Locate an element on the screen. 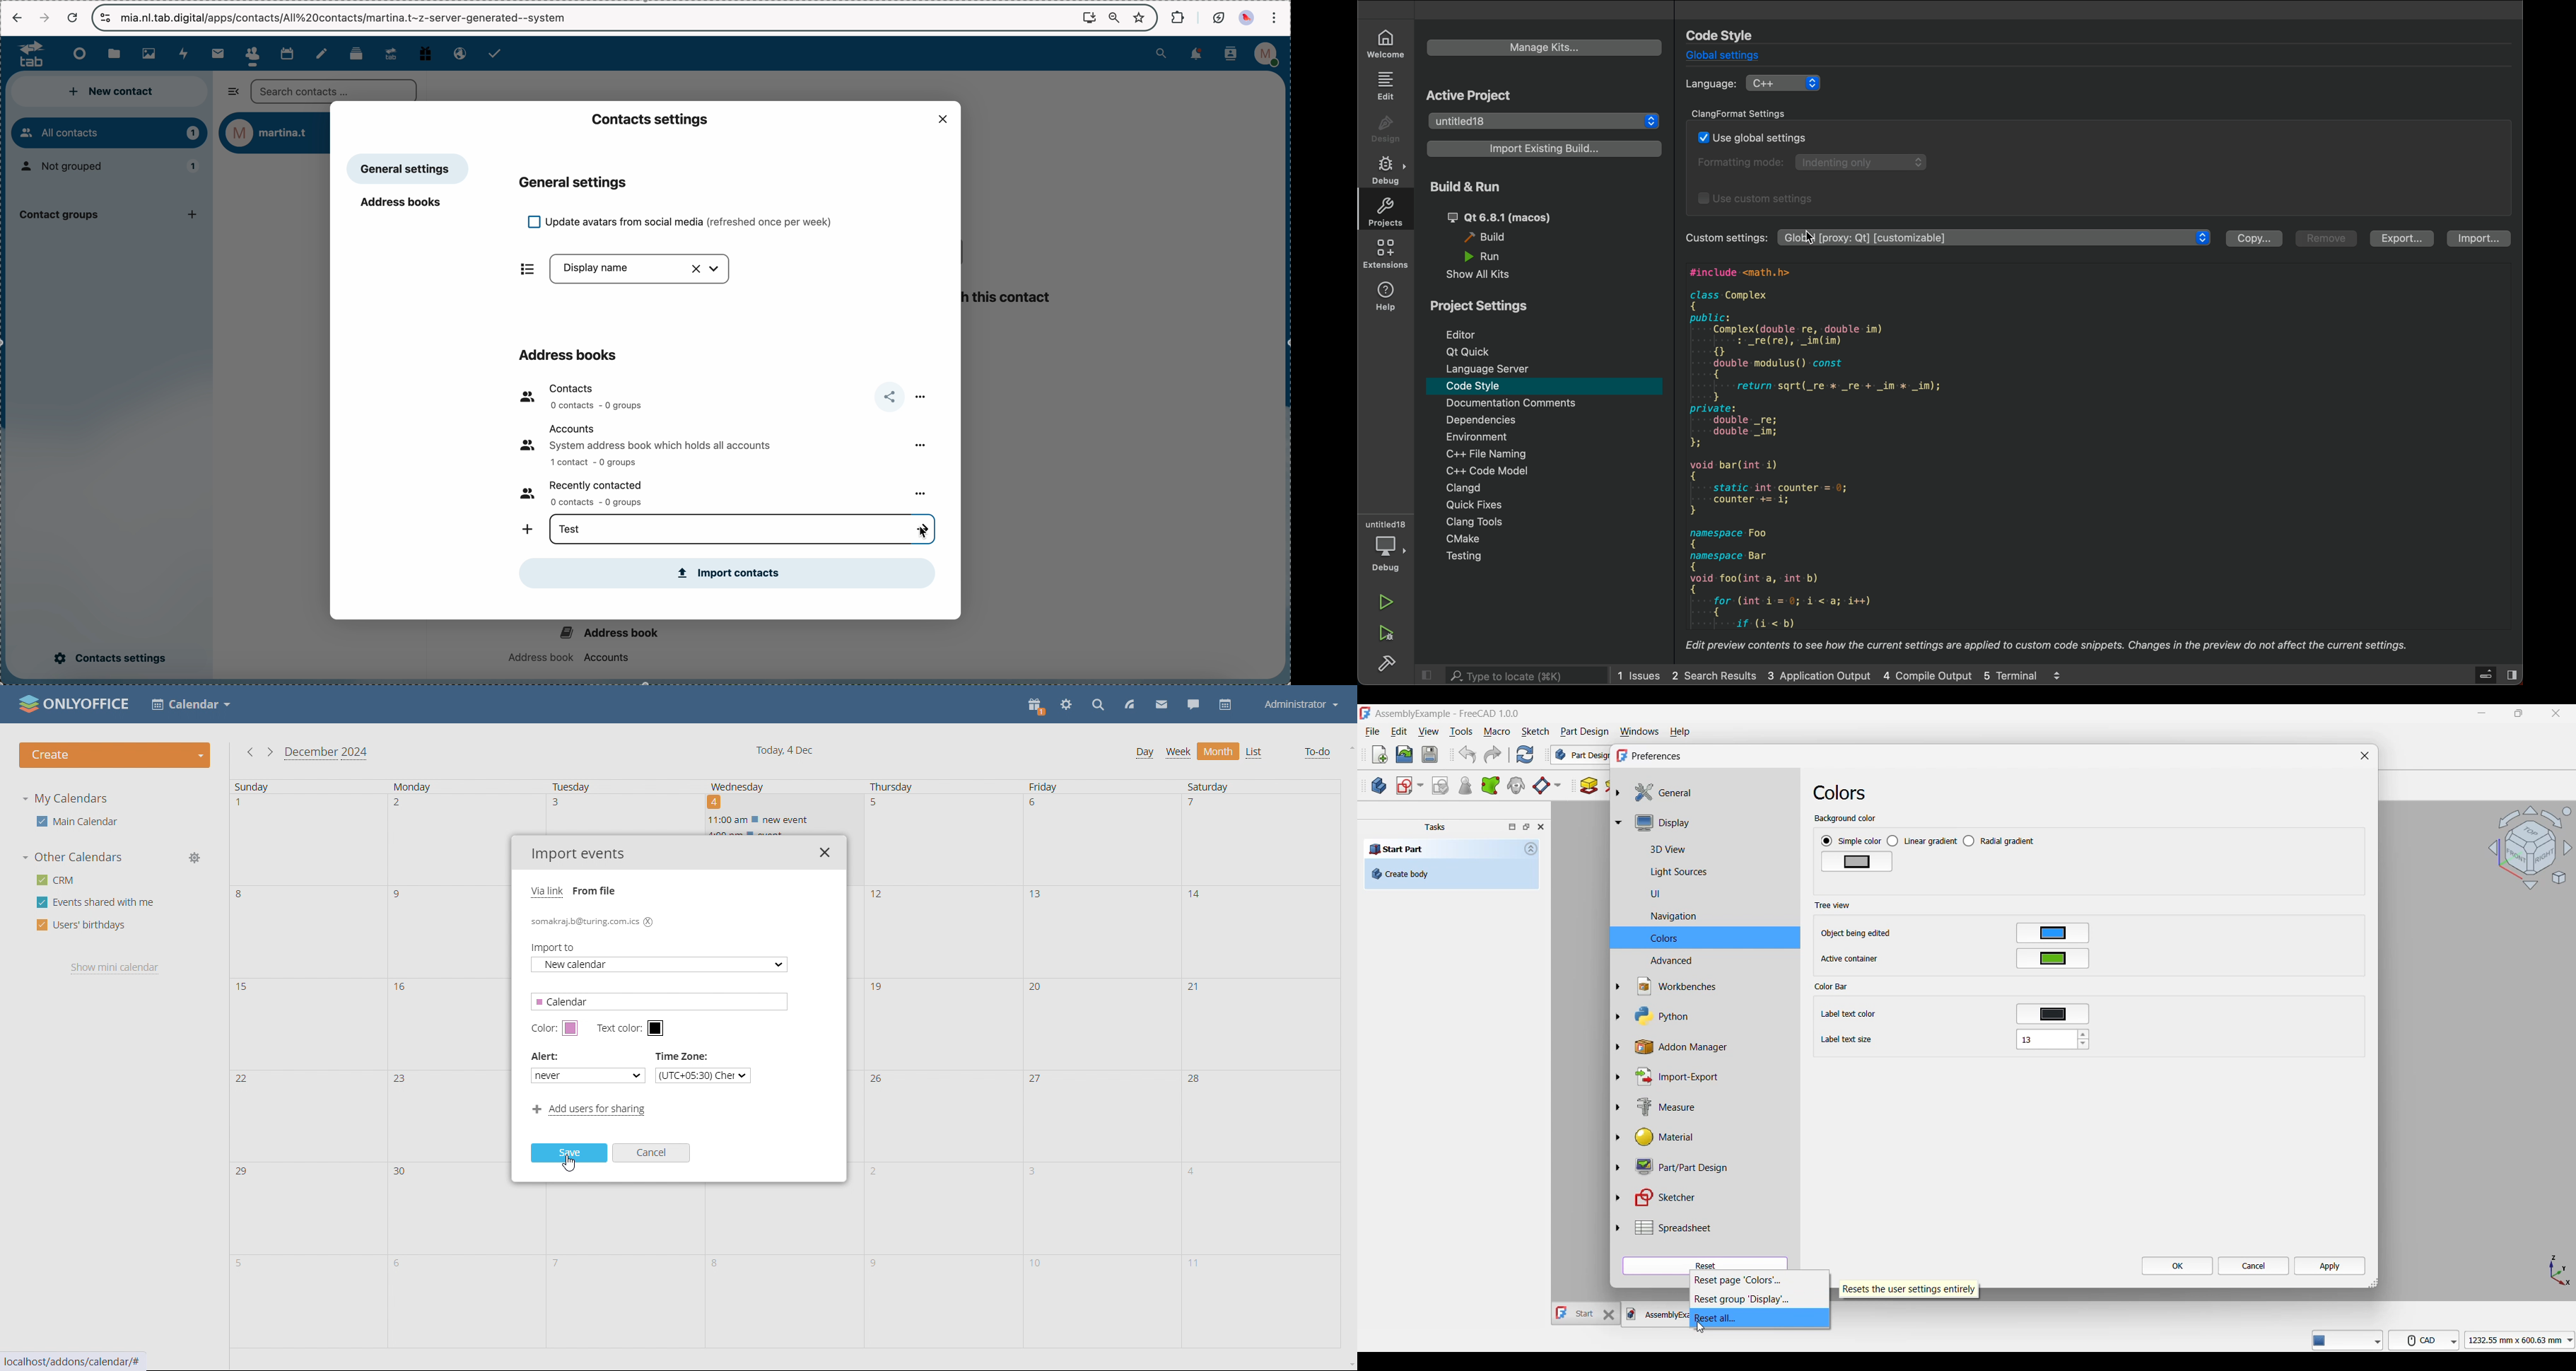 The image size is (2576, 1372). Object being edited is located at coordinates (1858, 933).